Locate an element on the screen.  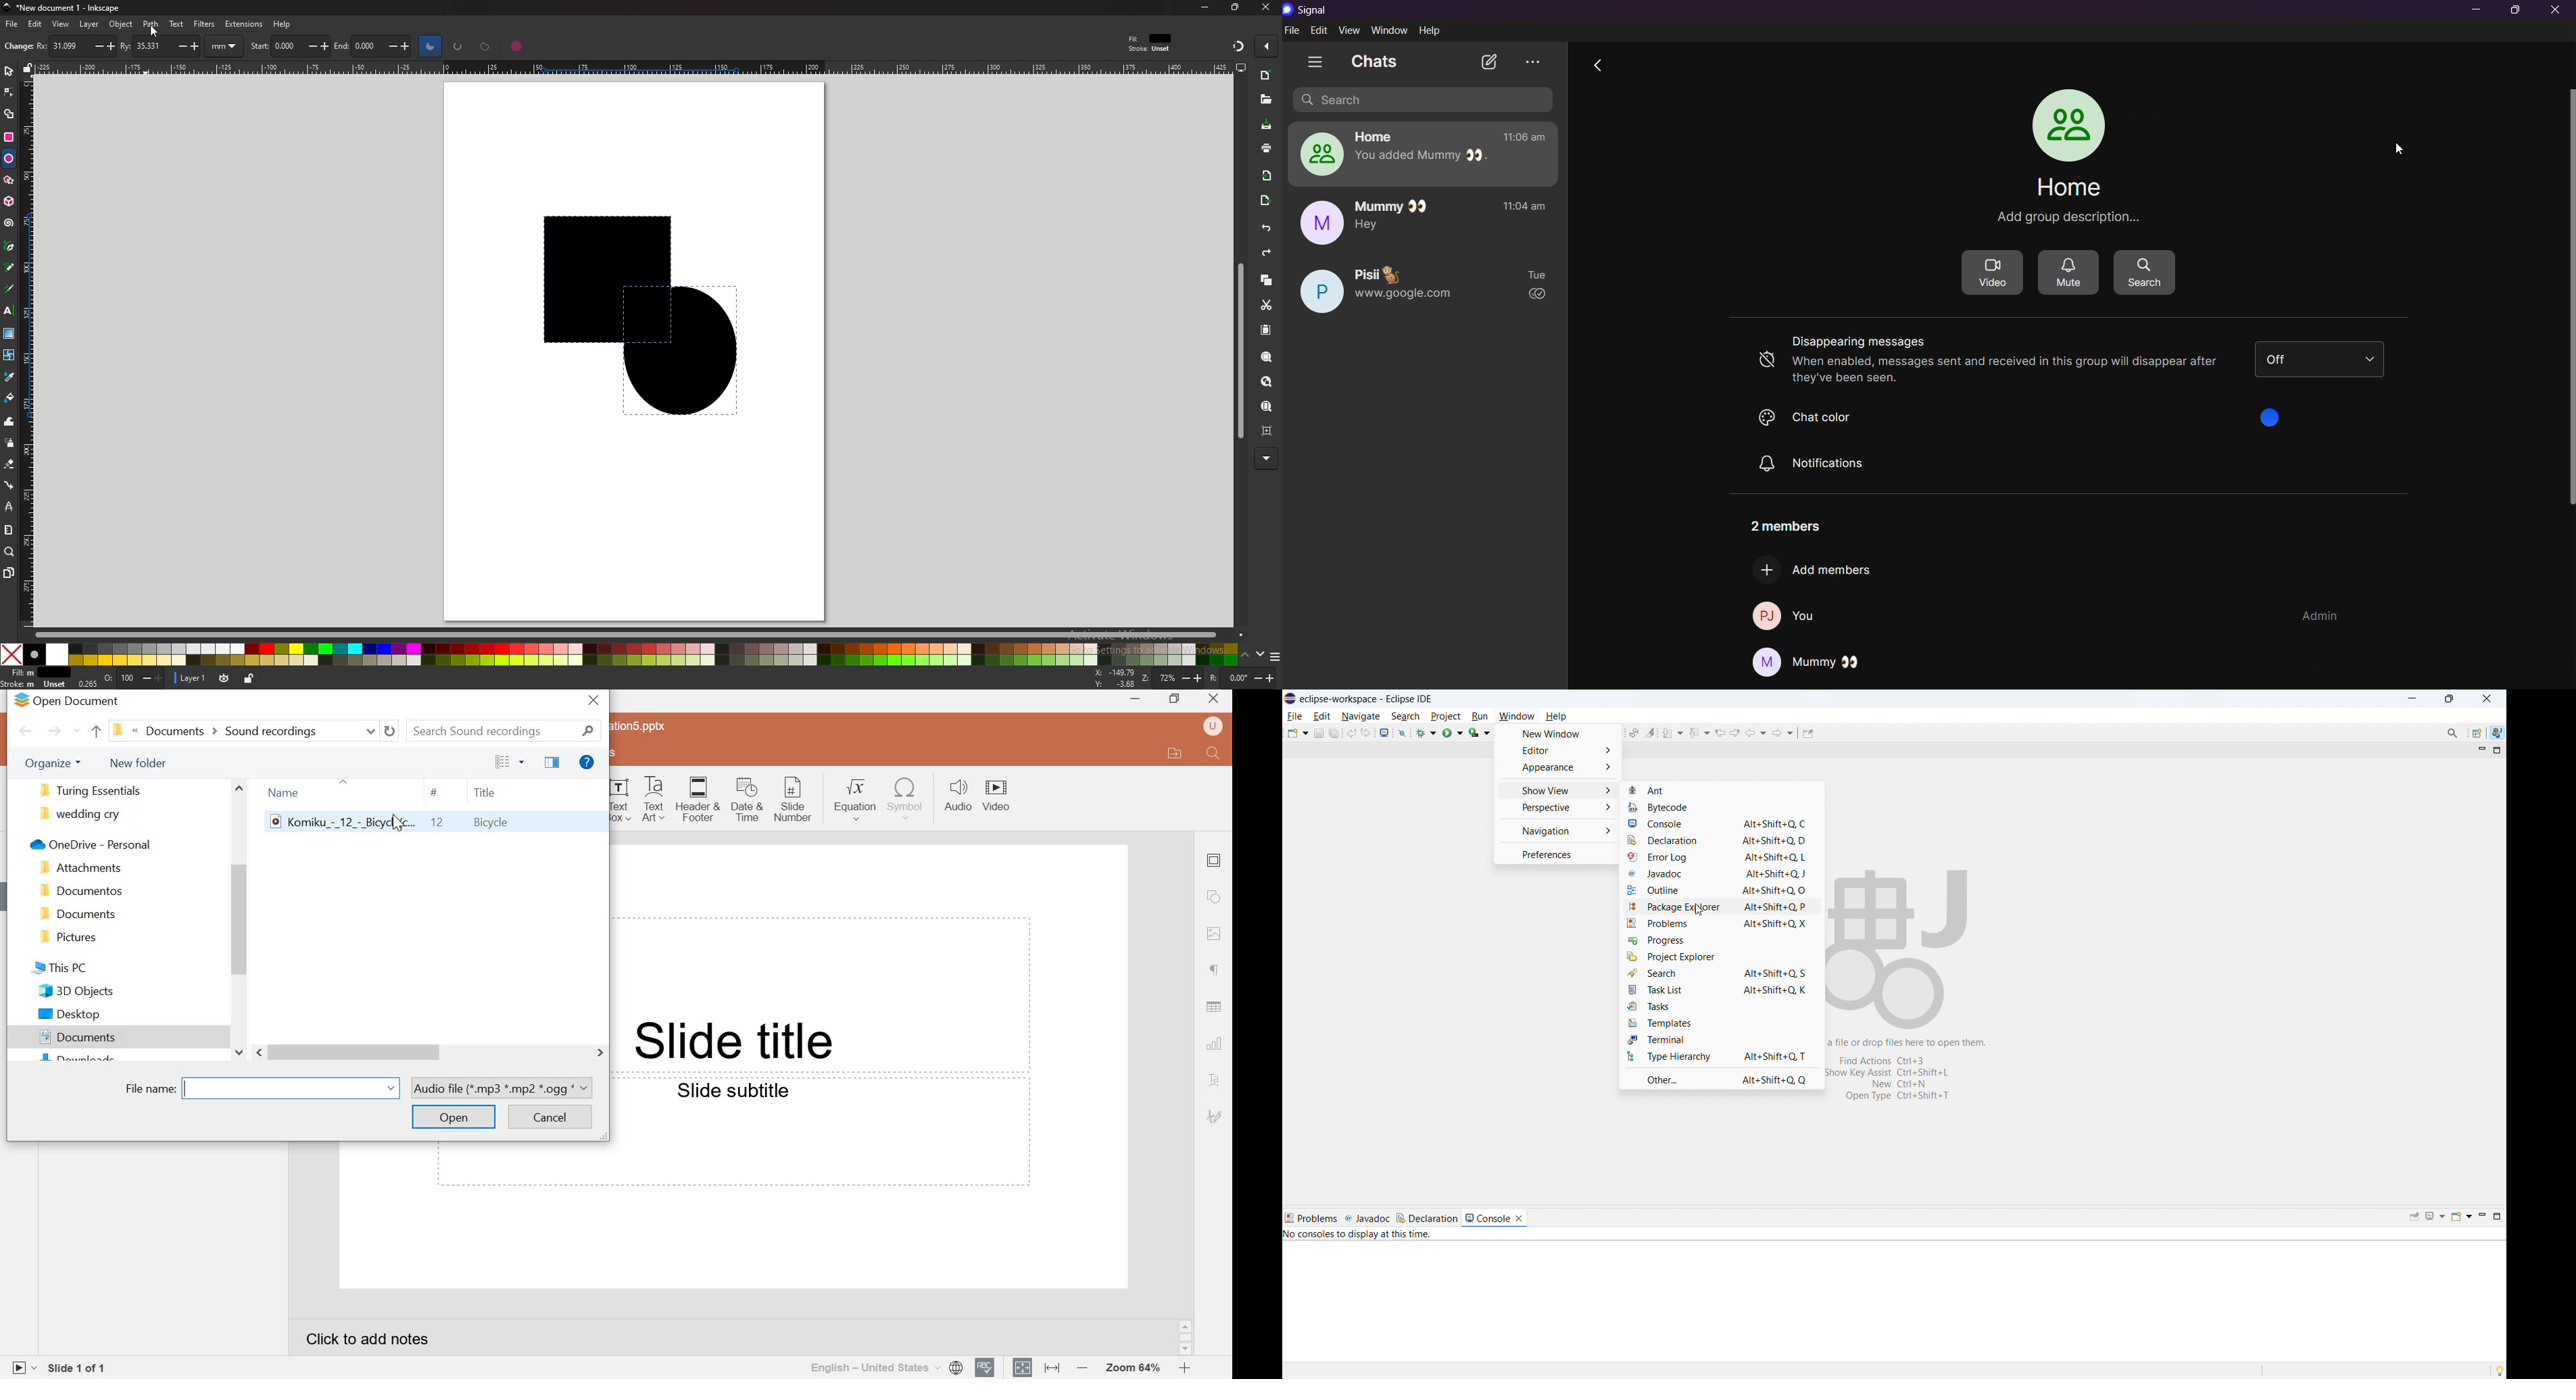
path is located at coordinates (152, 24).